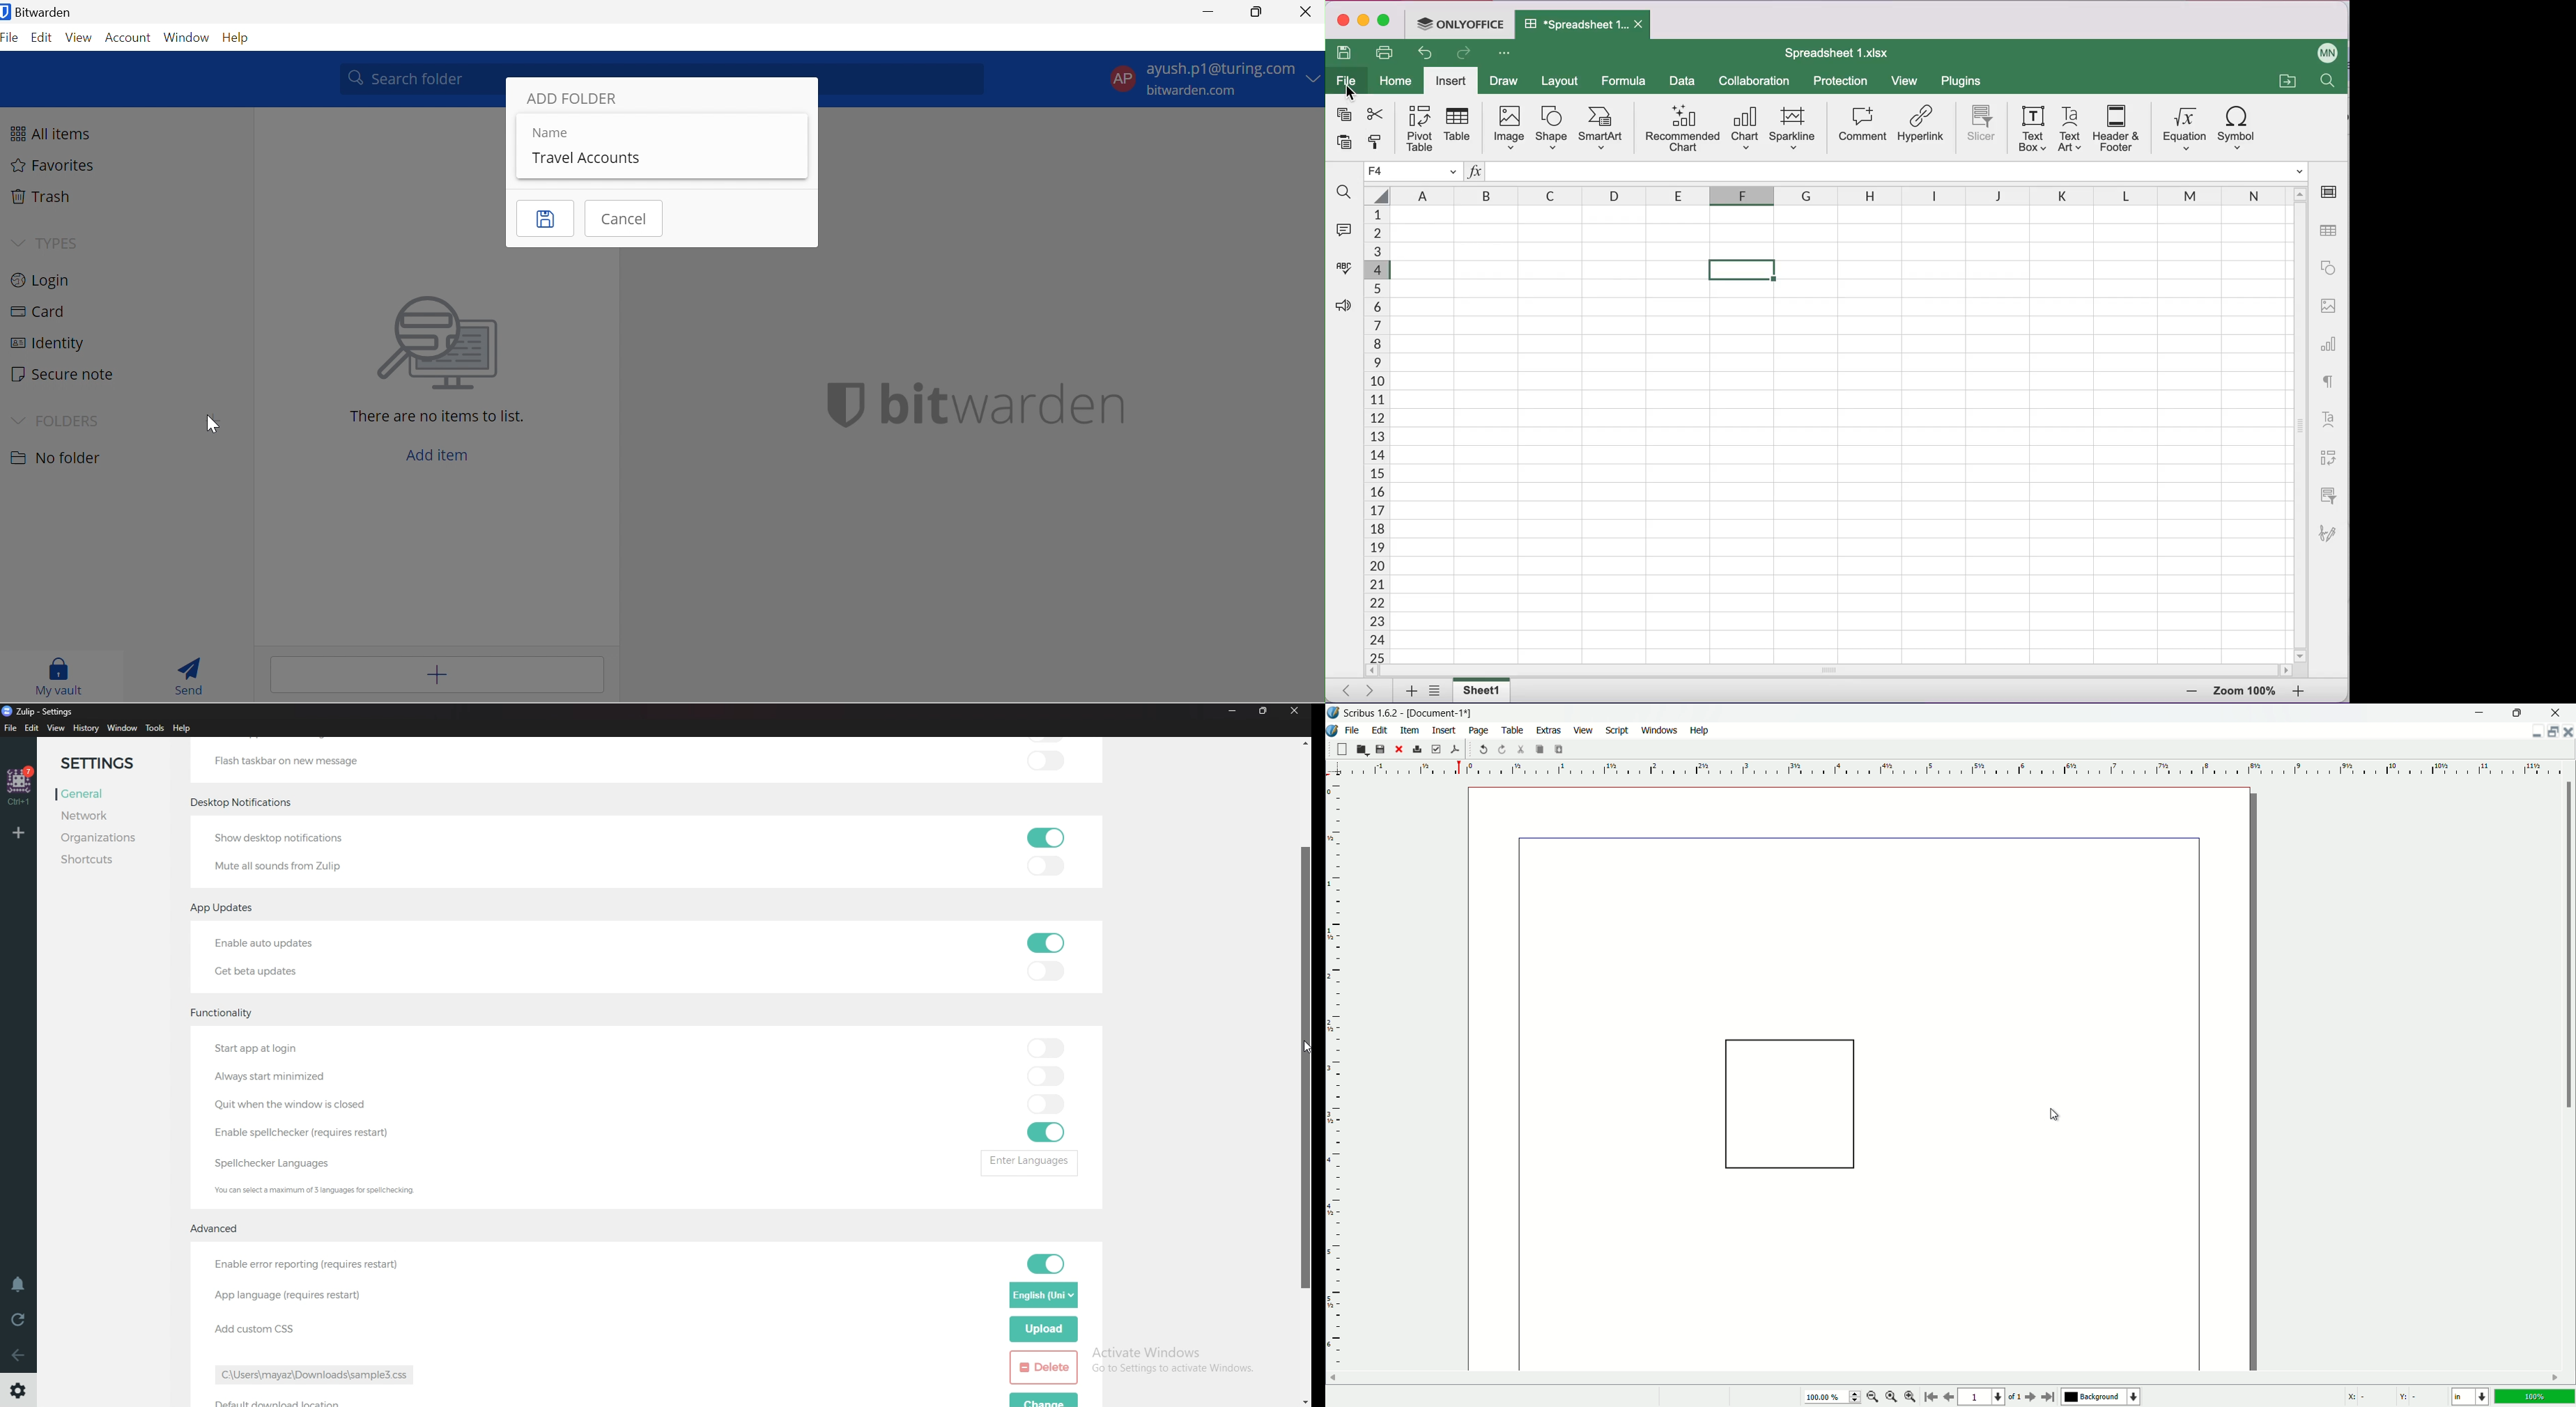 The height and width of the screenshot is (1428, 2576). What do you see at coordinates (1051, 1264) in the screenshot?
I see `toggle` at bounding box center [1051, 1264].